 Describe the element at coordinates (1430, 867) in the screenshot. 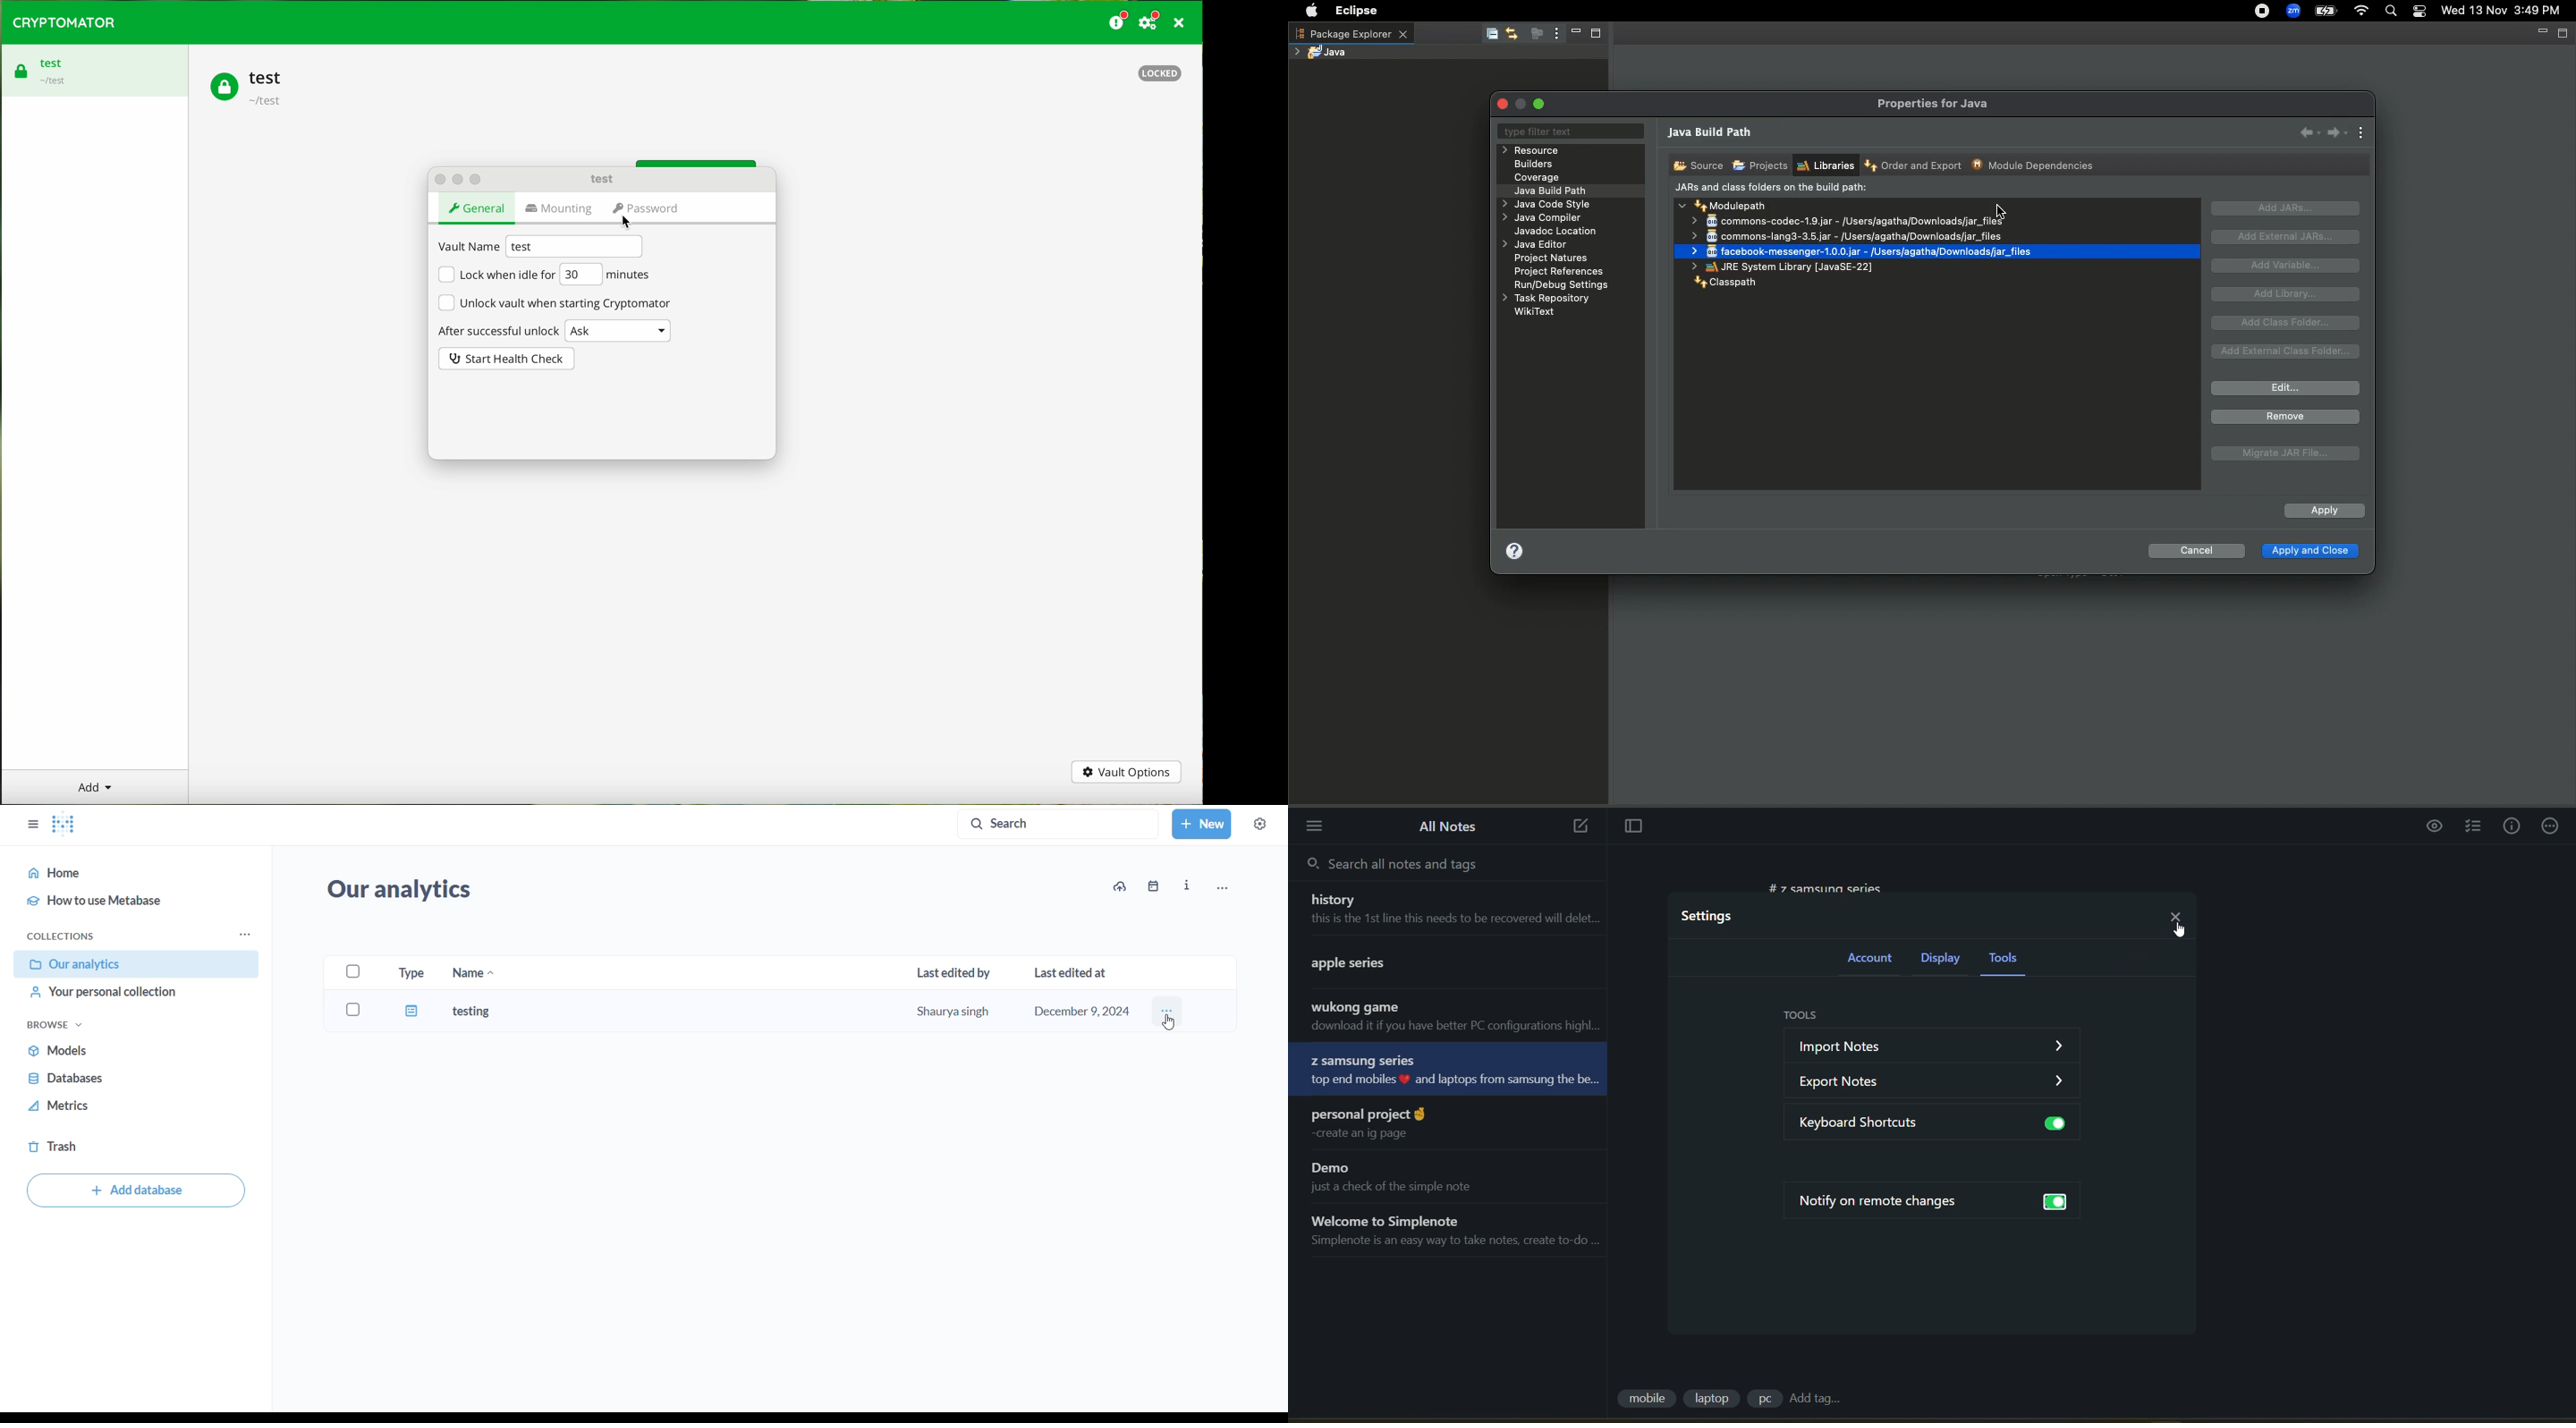

I see `search all notes and tags` at that location.